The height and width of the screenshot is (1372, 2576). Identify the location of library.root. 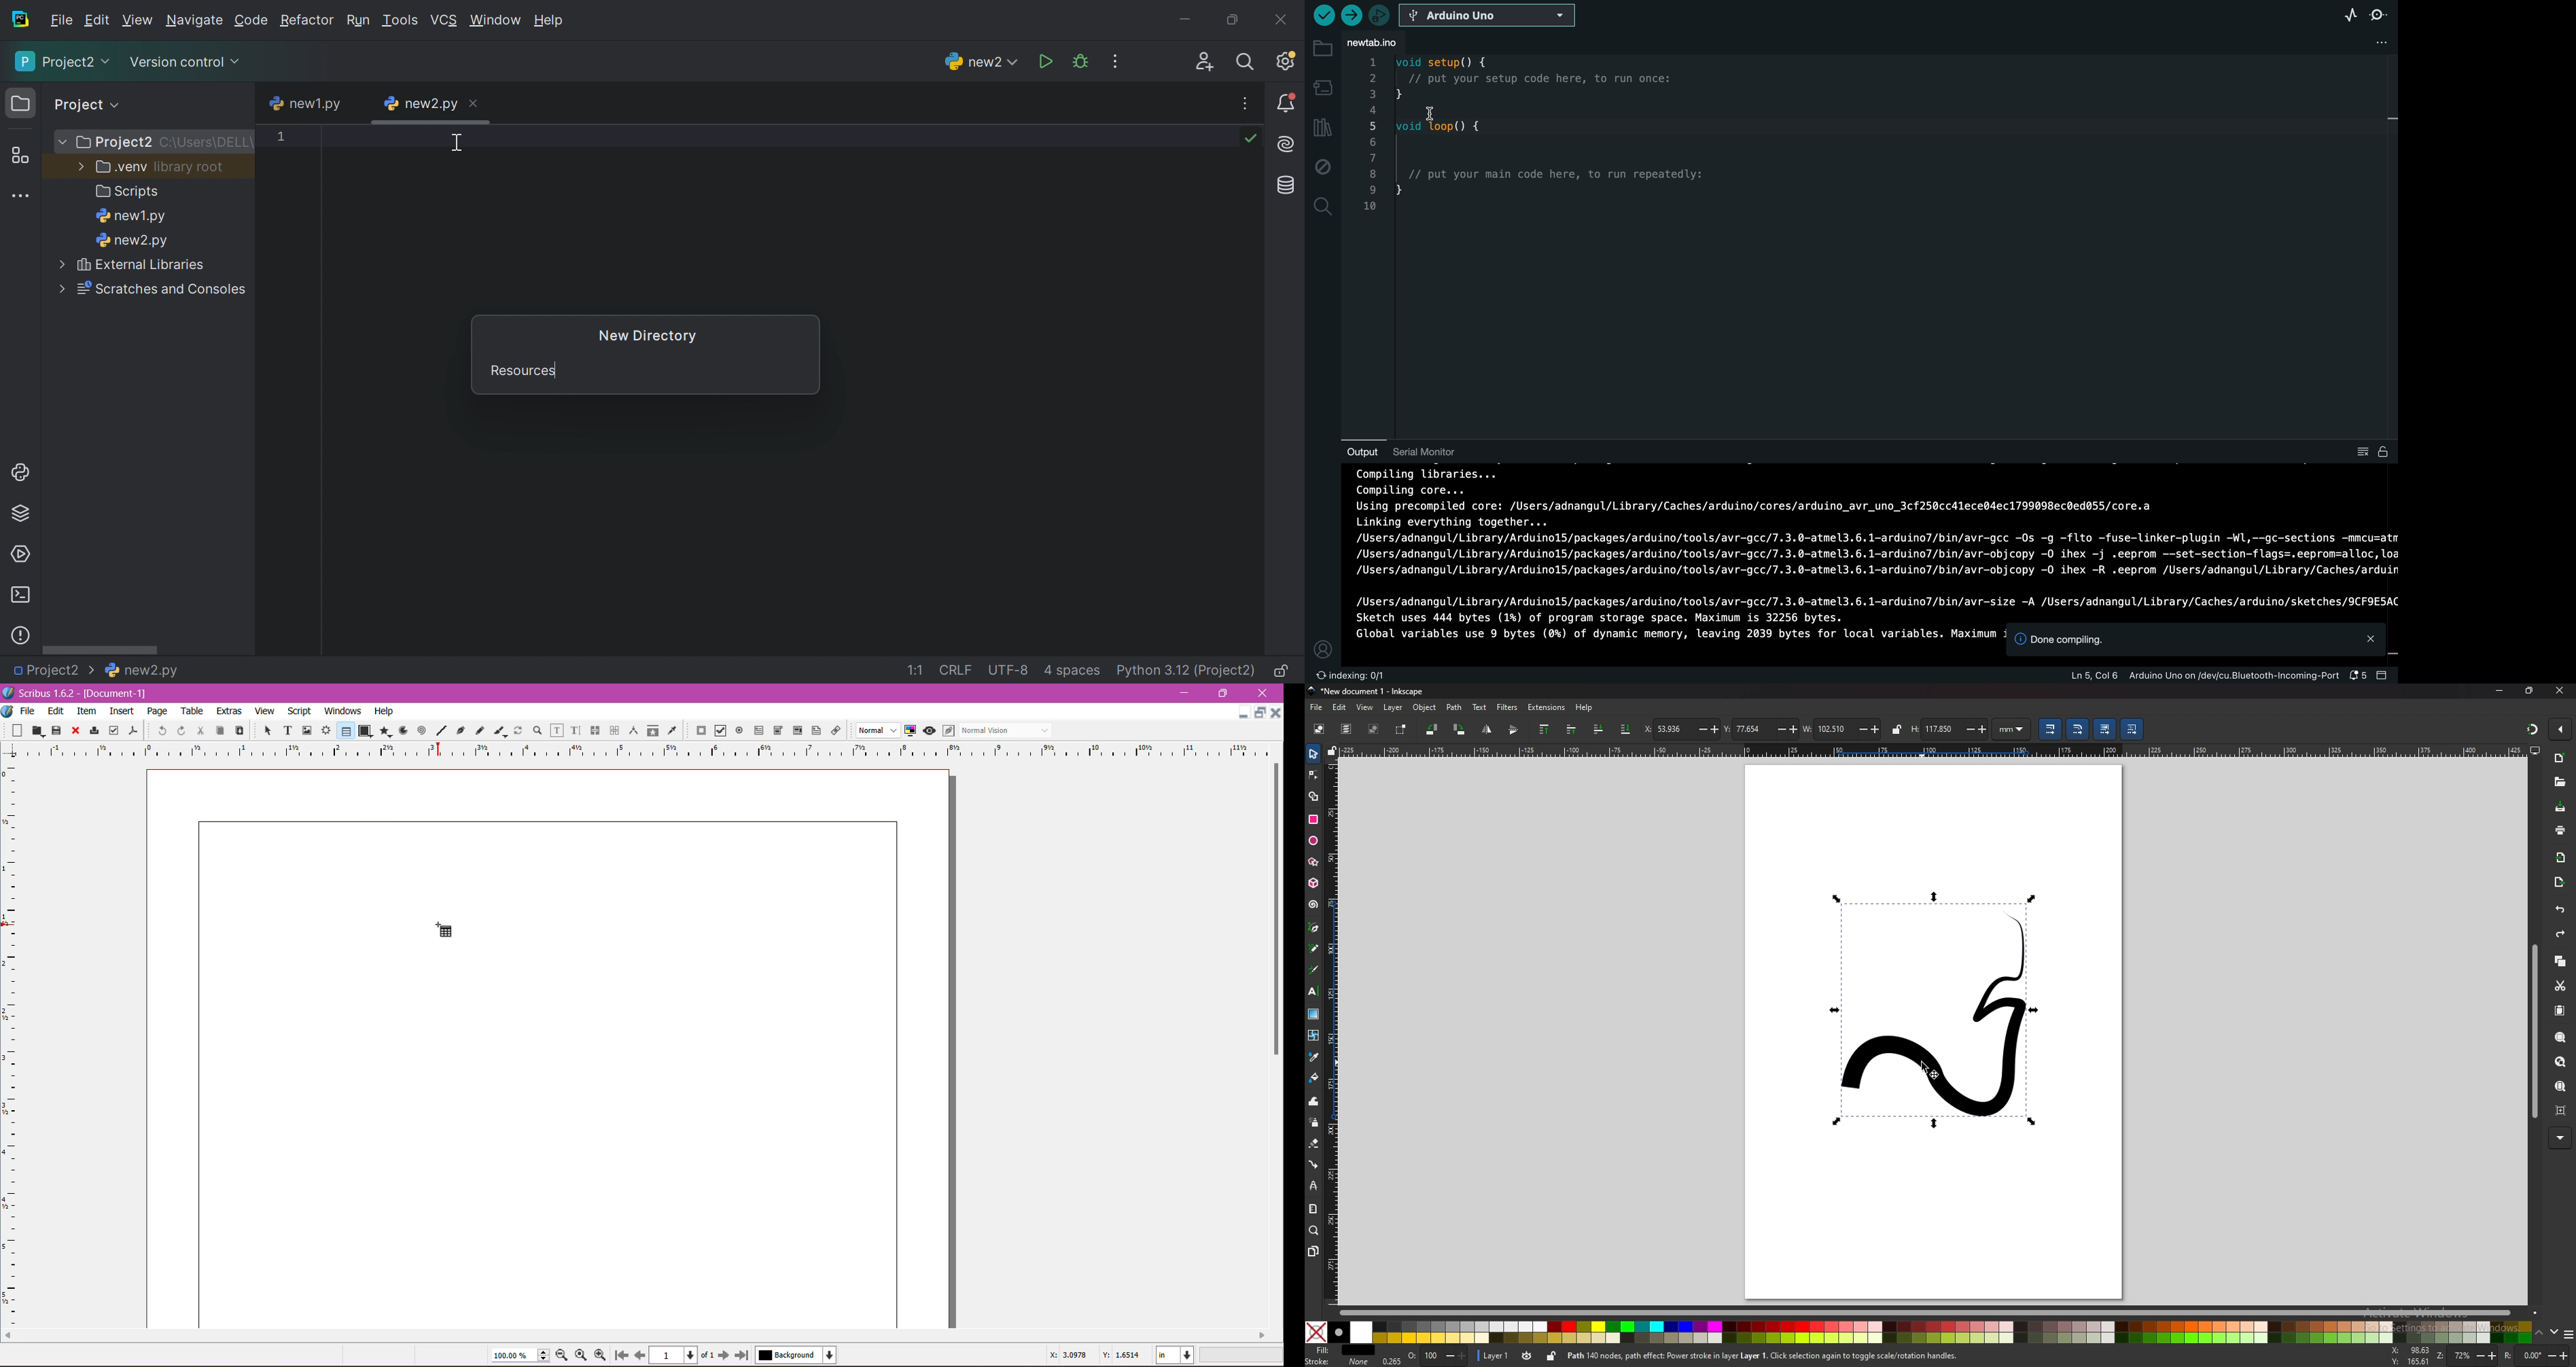
(188, 169).